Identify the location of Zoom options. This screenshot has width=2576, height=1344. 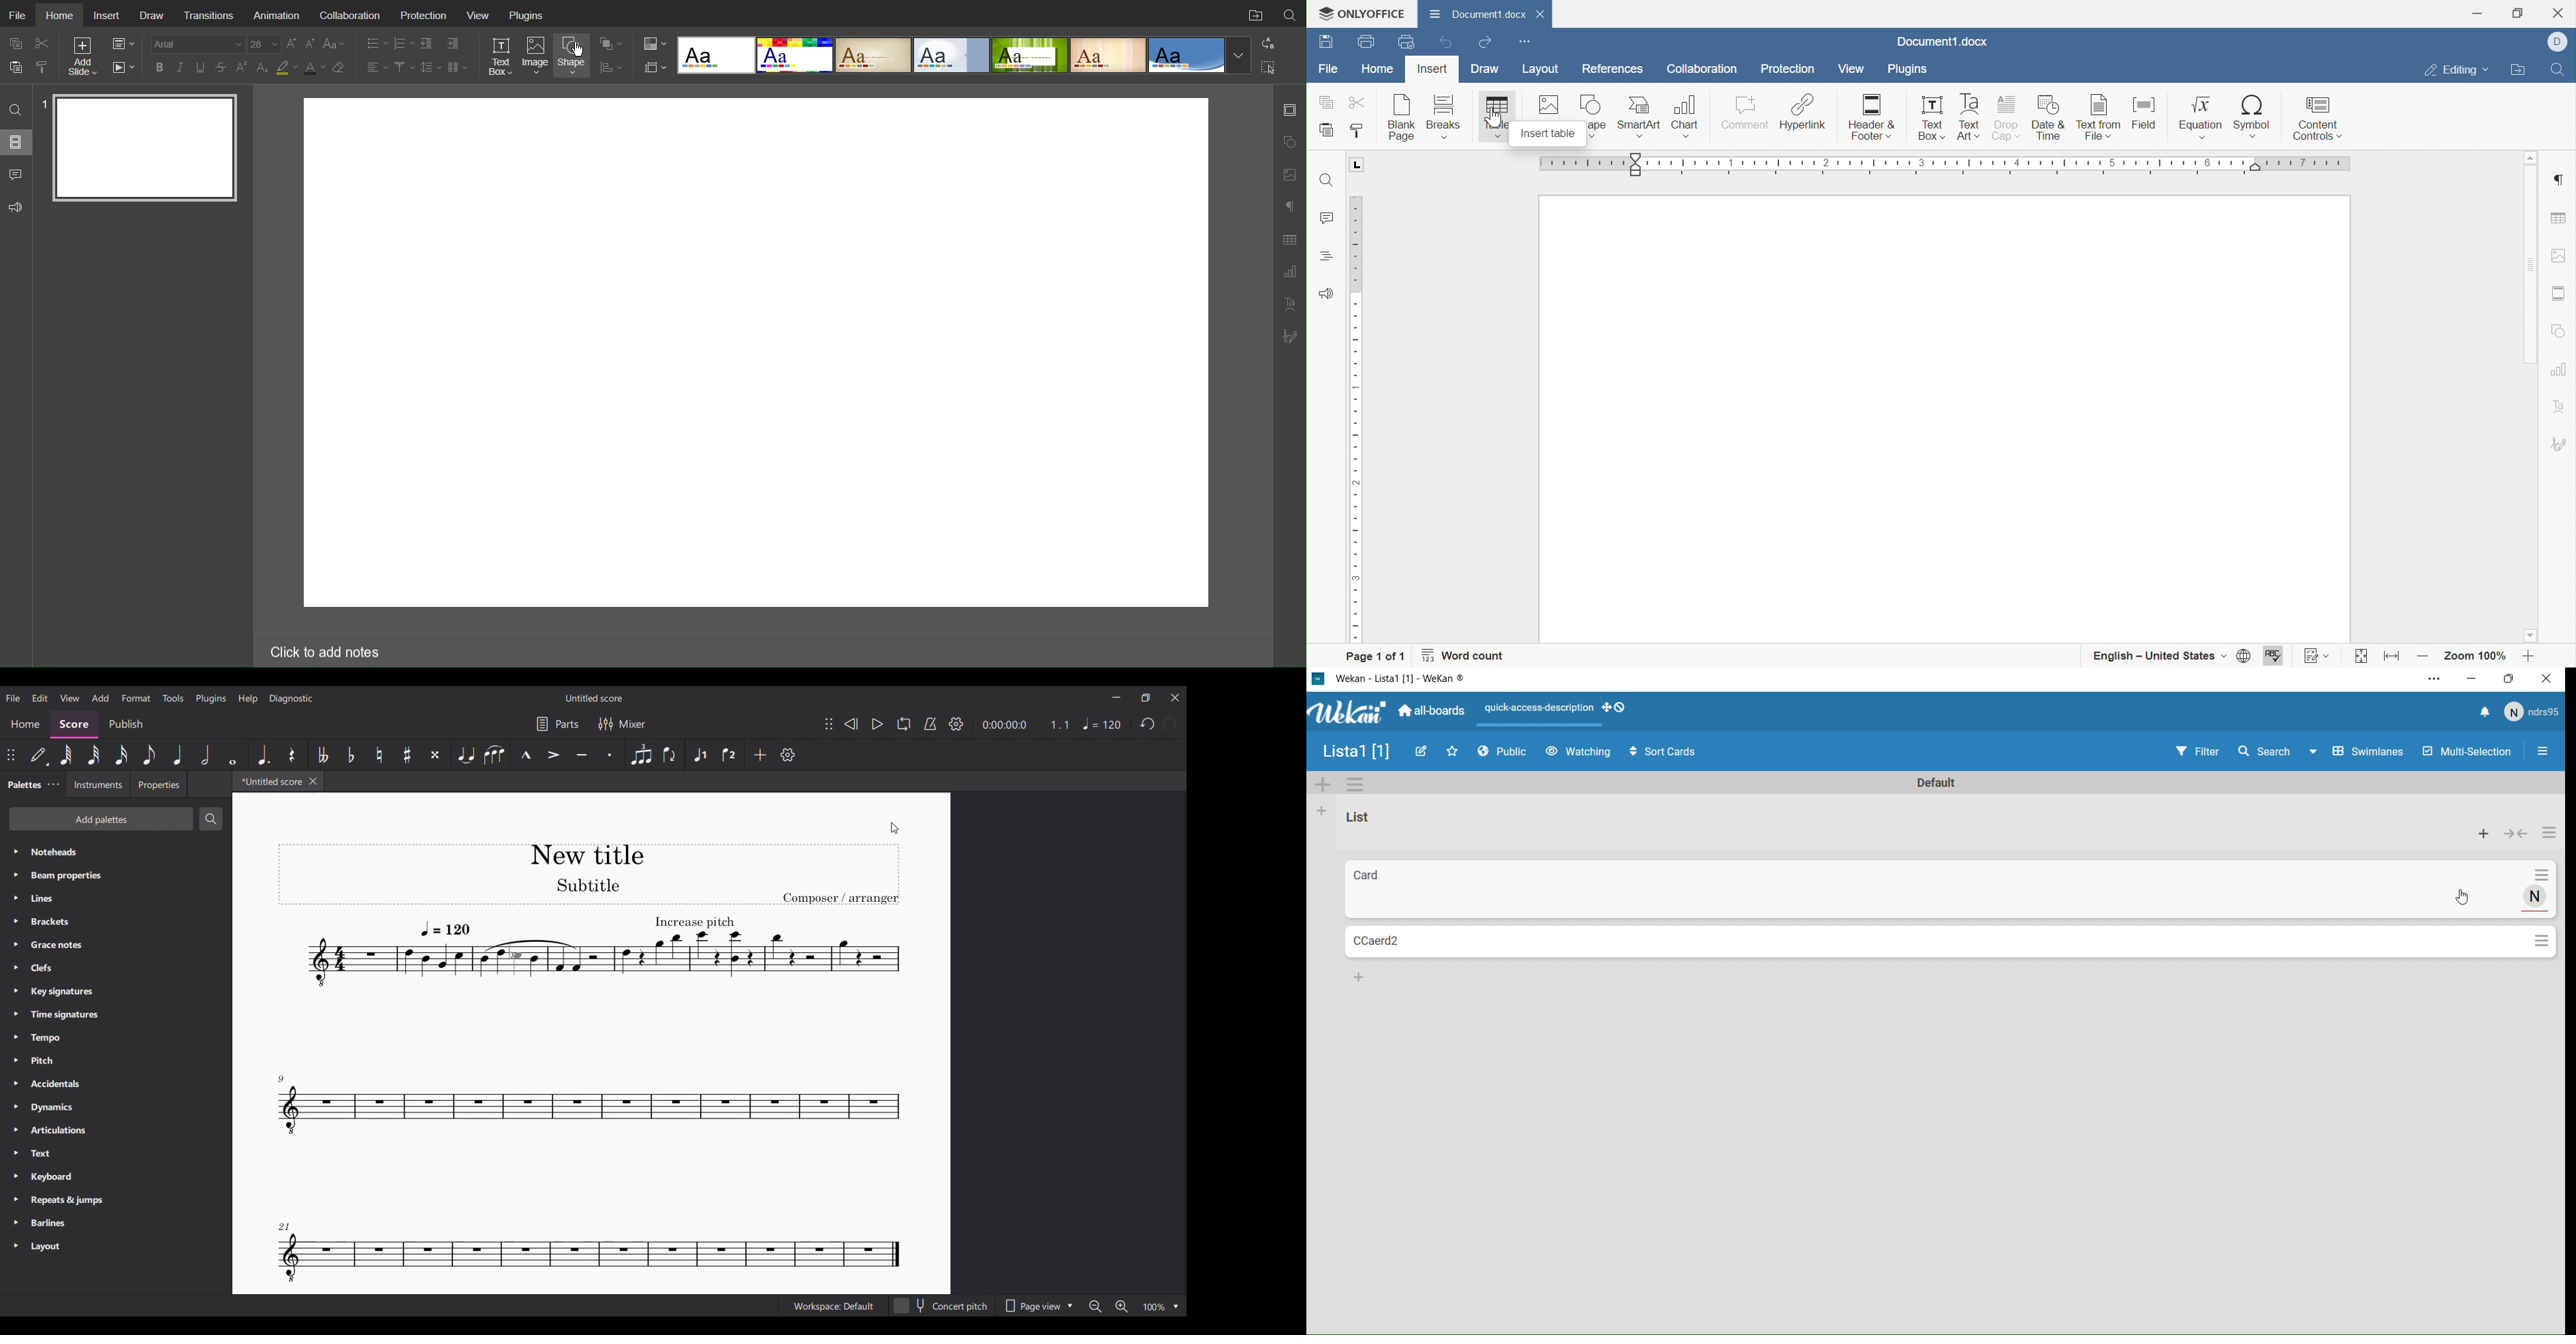
(1161, 1307).